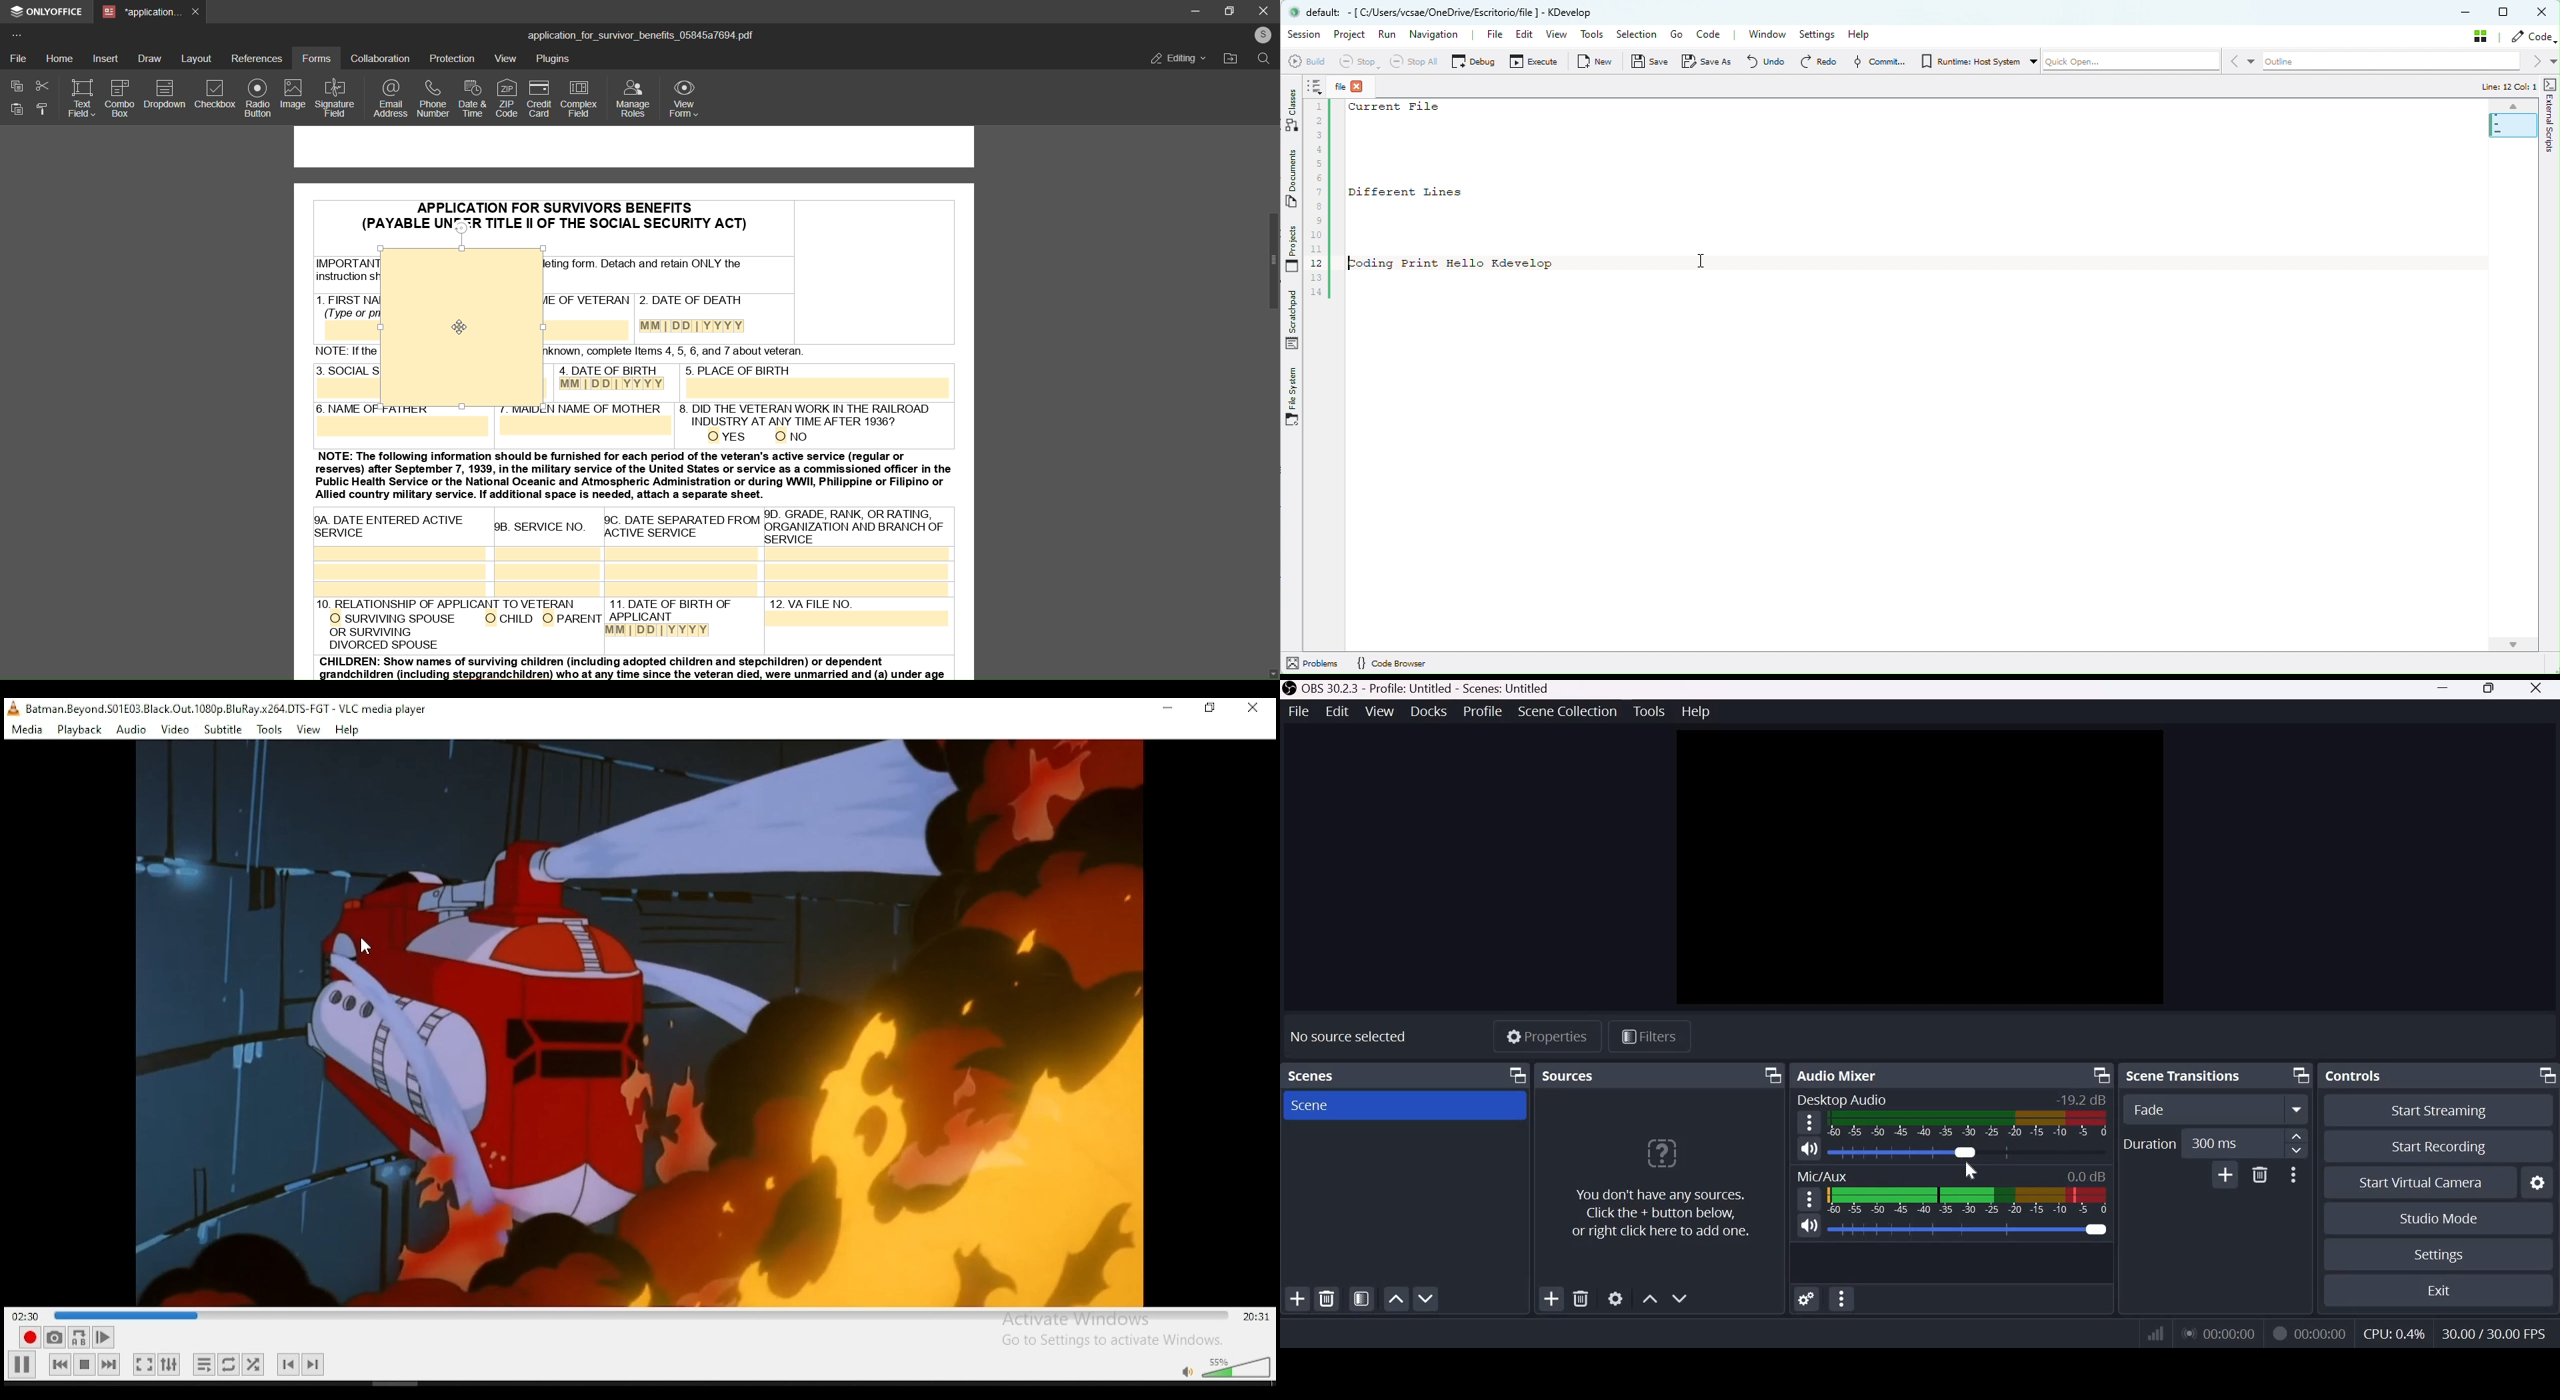 Image resolution: width=2576 pixels, height=1400 pixels. Describe the element at coordinates (108, 1365) in the screenshot. I see `next media in playlist, skips forward when held` at that location.